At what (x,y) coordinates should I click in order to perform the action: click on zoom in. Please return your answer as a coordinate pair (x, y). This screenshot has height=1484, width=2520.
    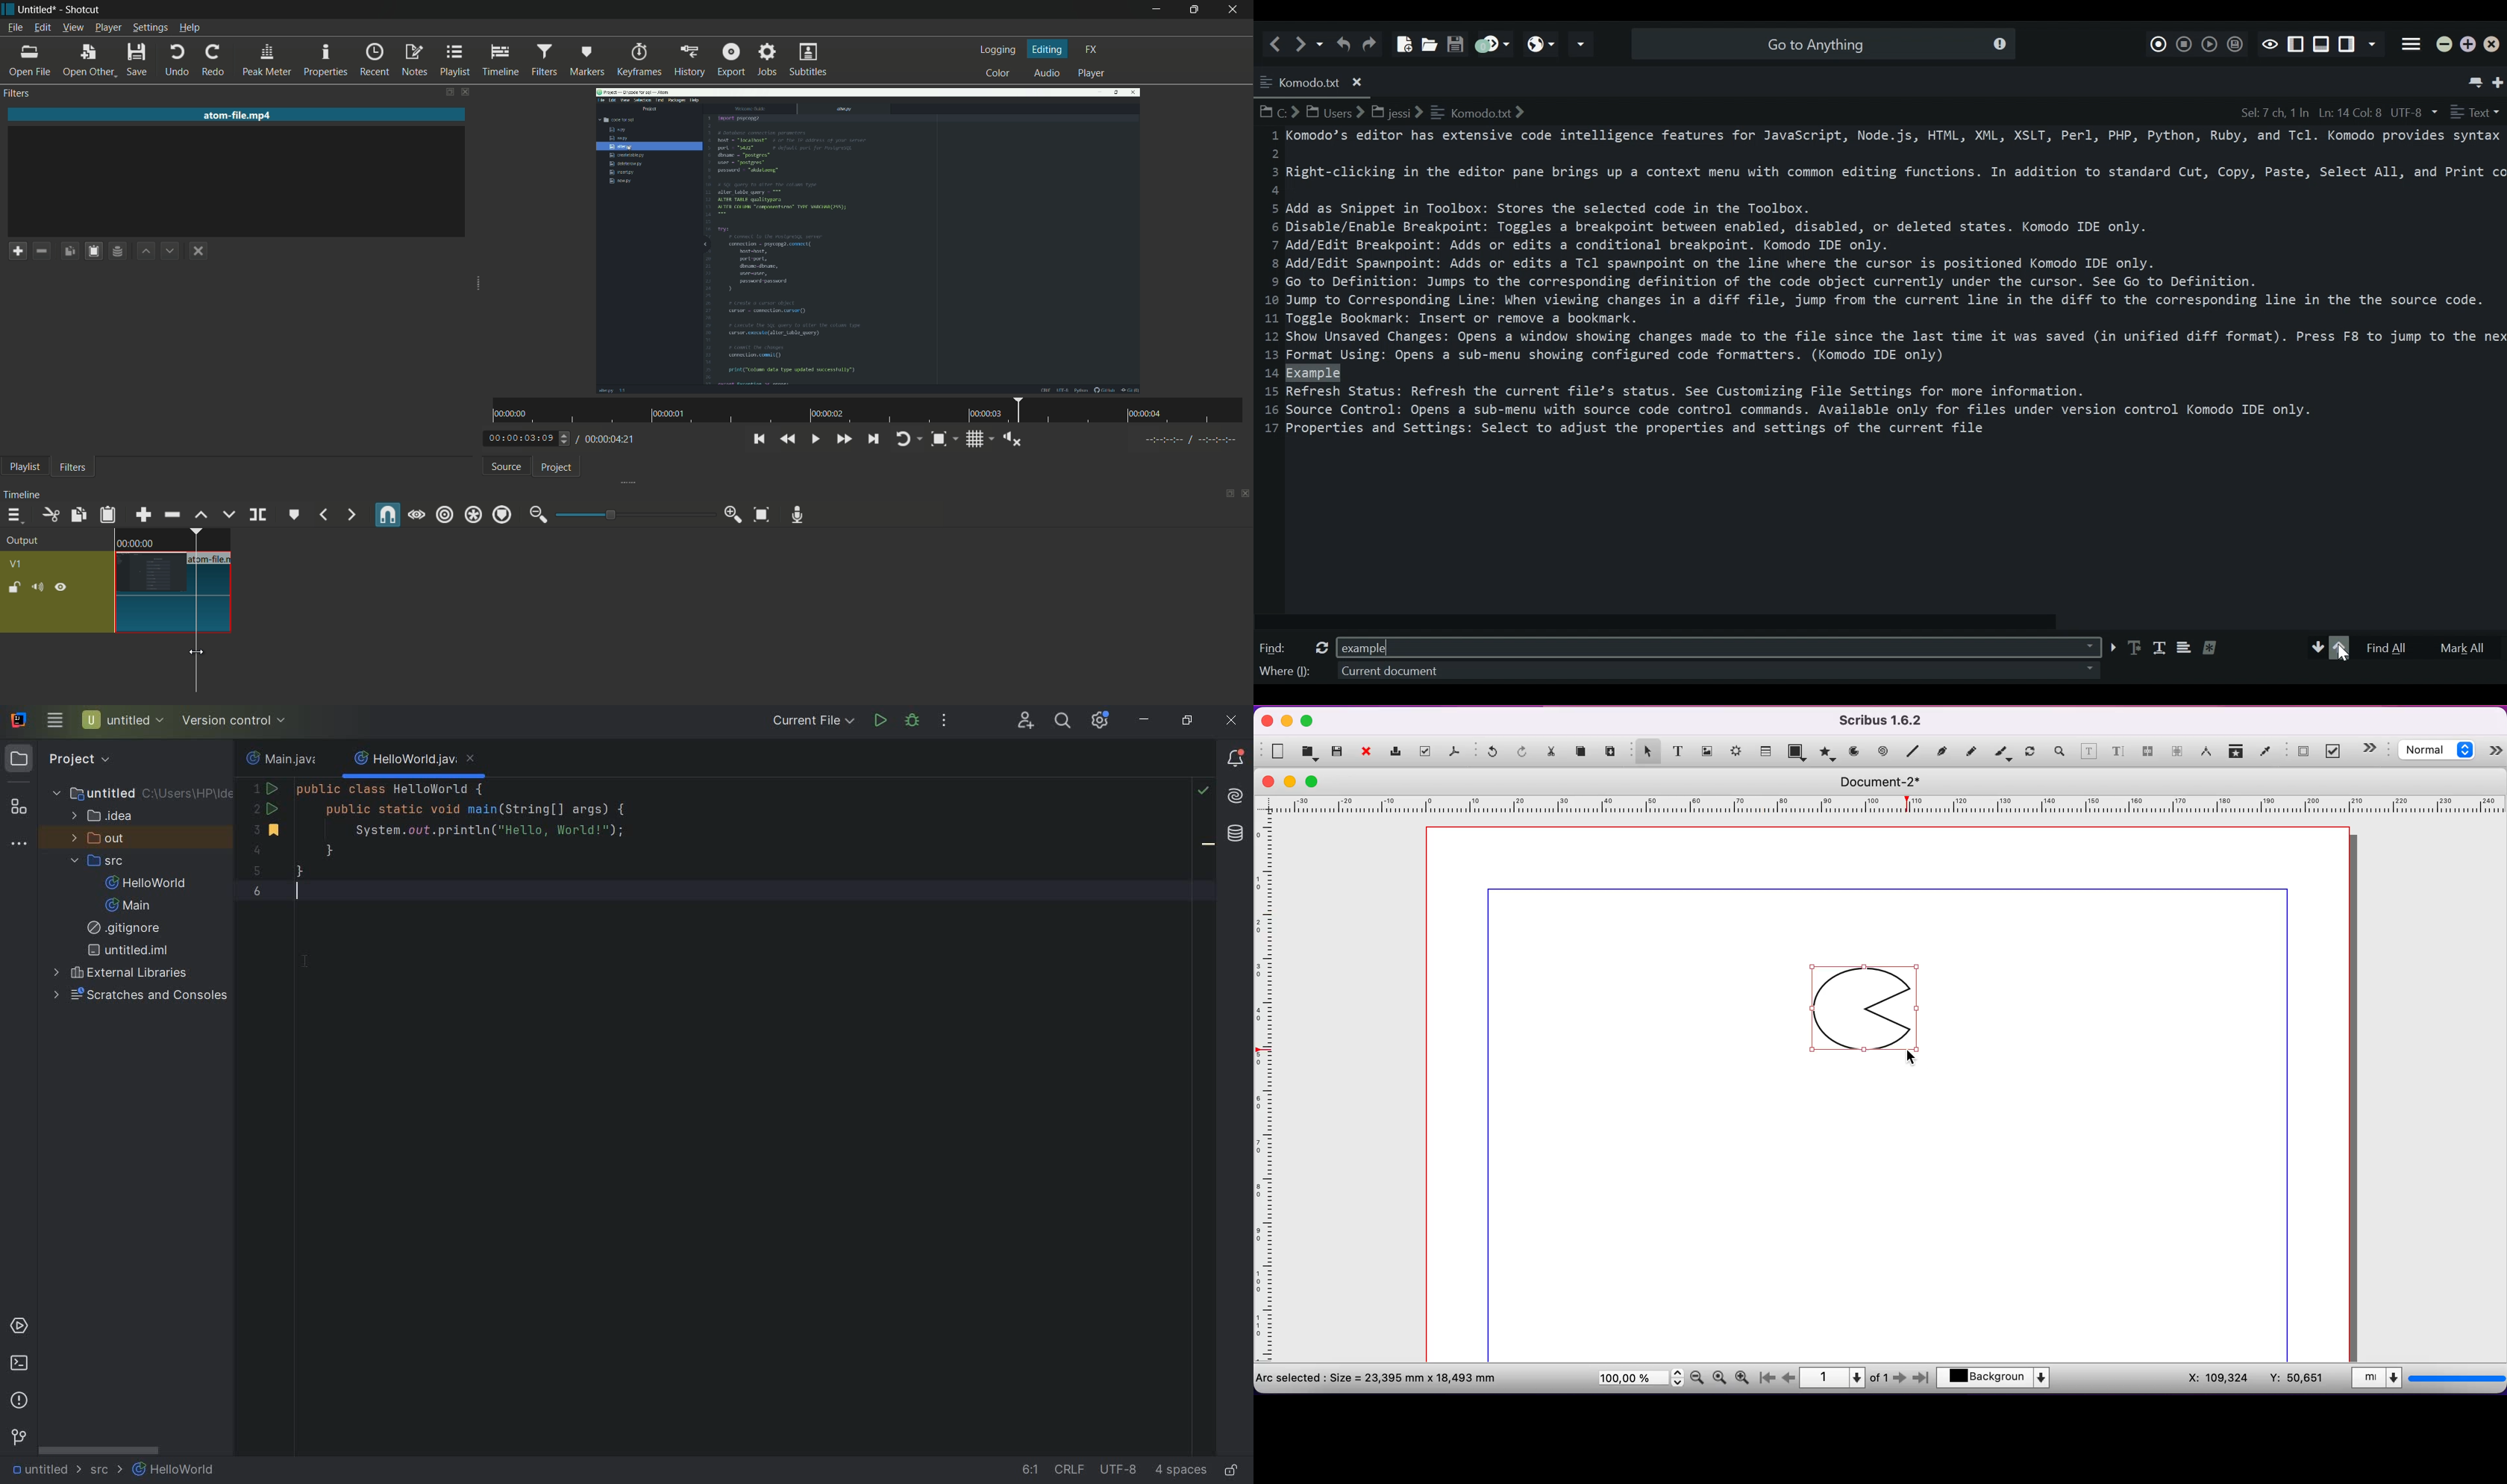
    Looking at the image, I should click on (732, 516).